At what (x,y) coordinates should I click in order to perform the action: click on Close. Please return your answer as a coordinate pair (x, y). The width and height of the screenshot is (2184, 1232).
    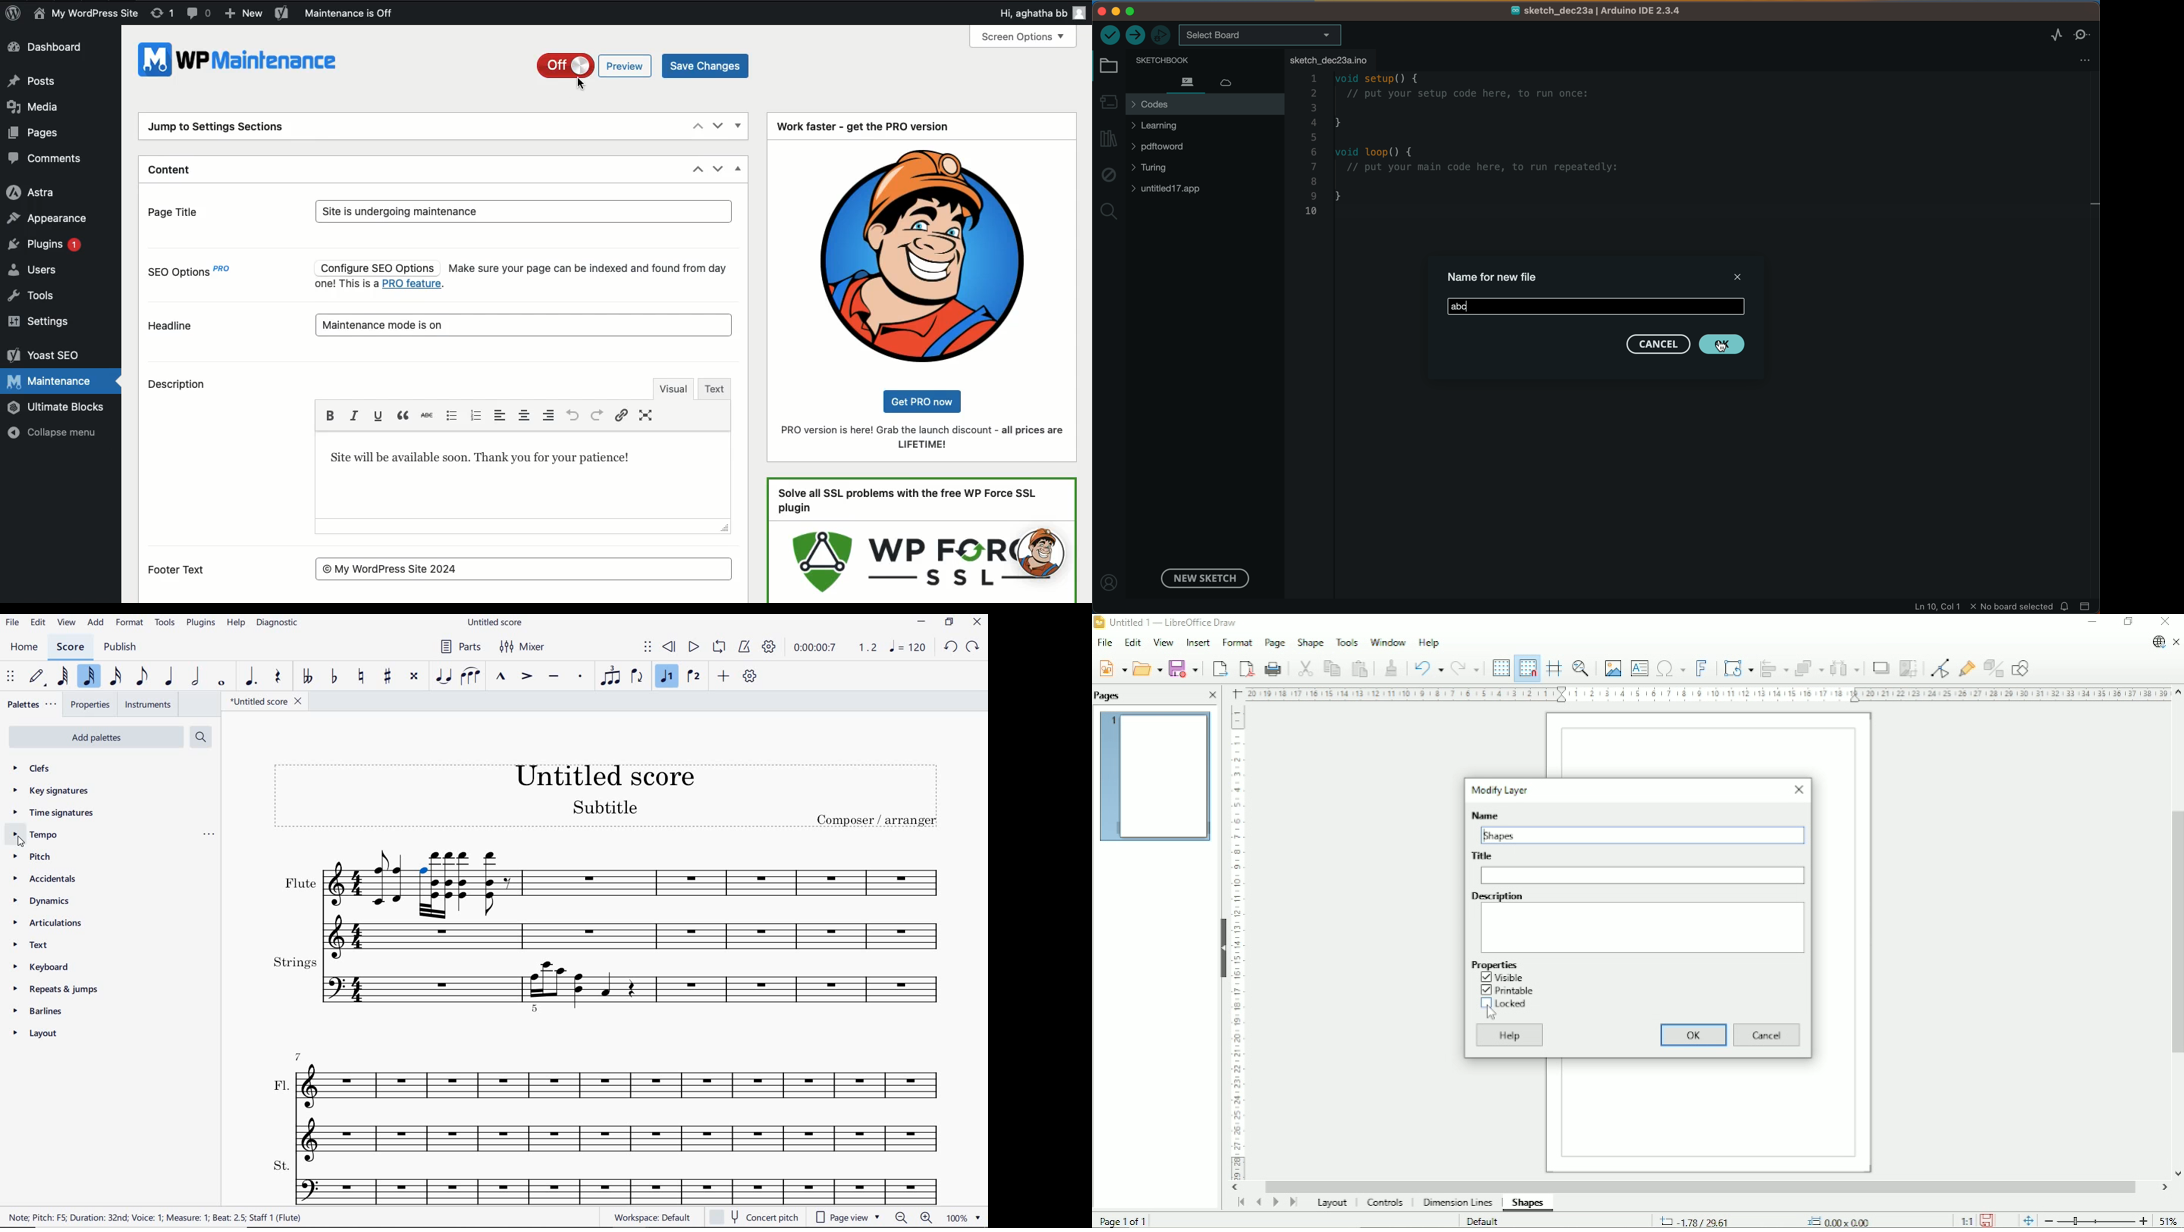
    Looking at the image, I should click on (1212, 695).